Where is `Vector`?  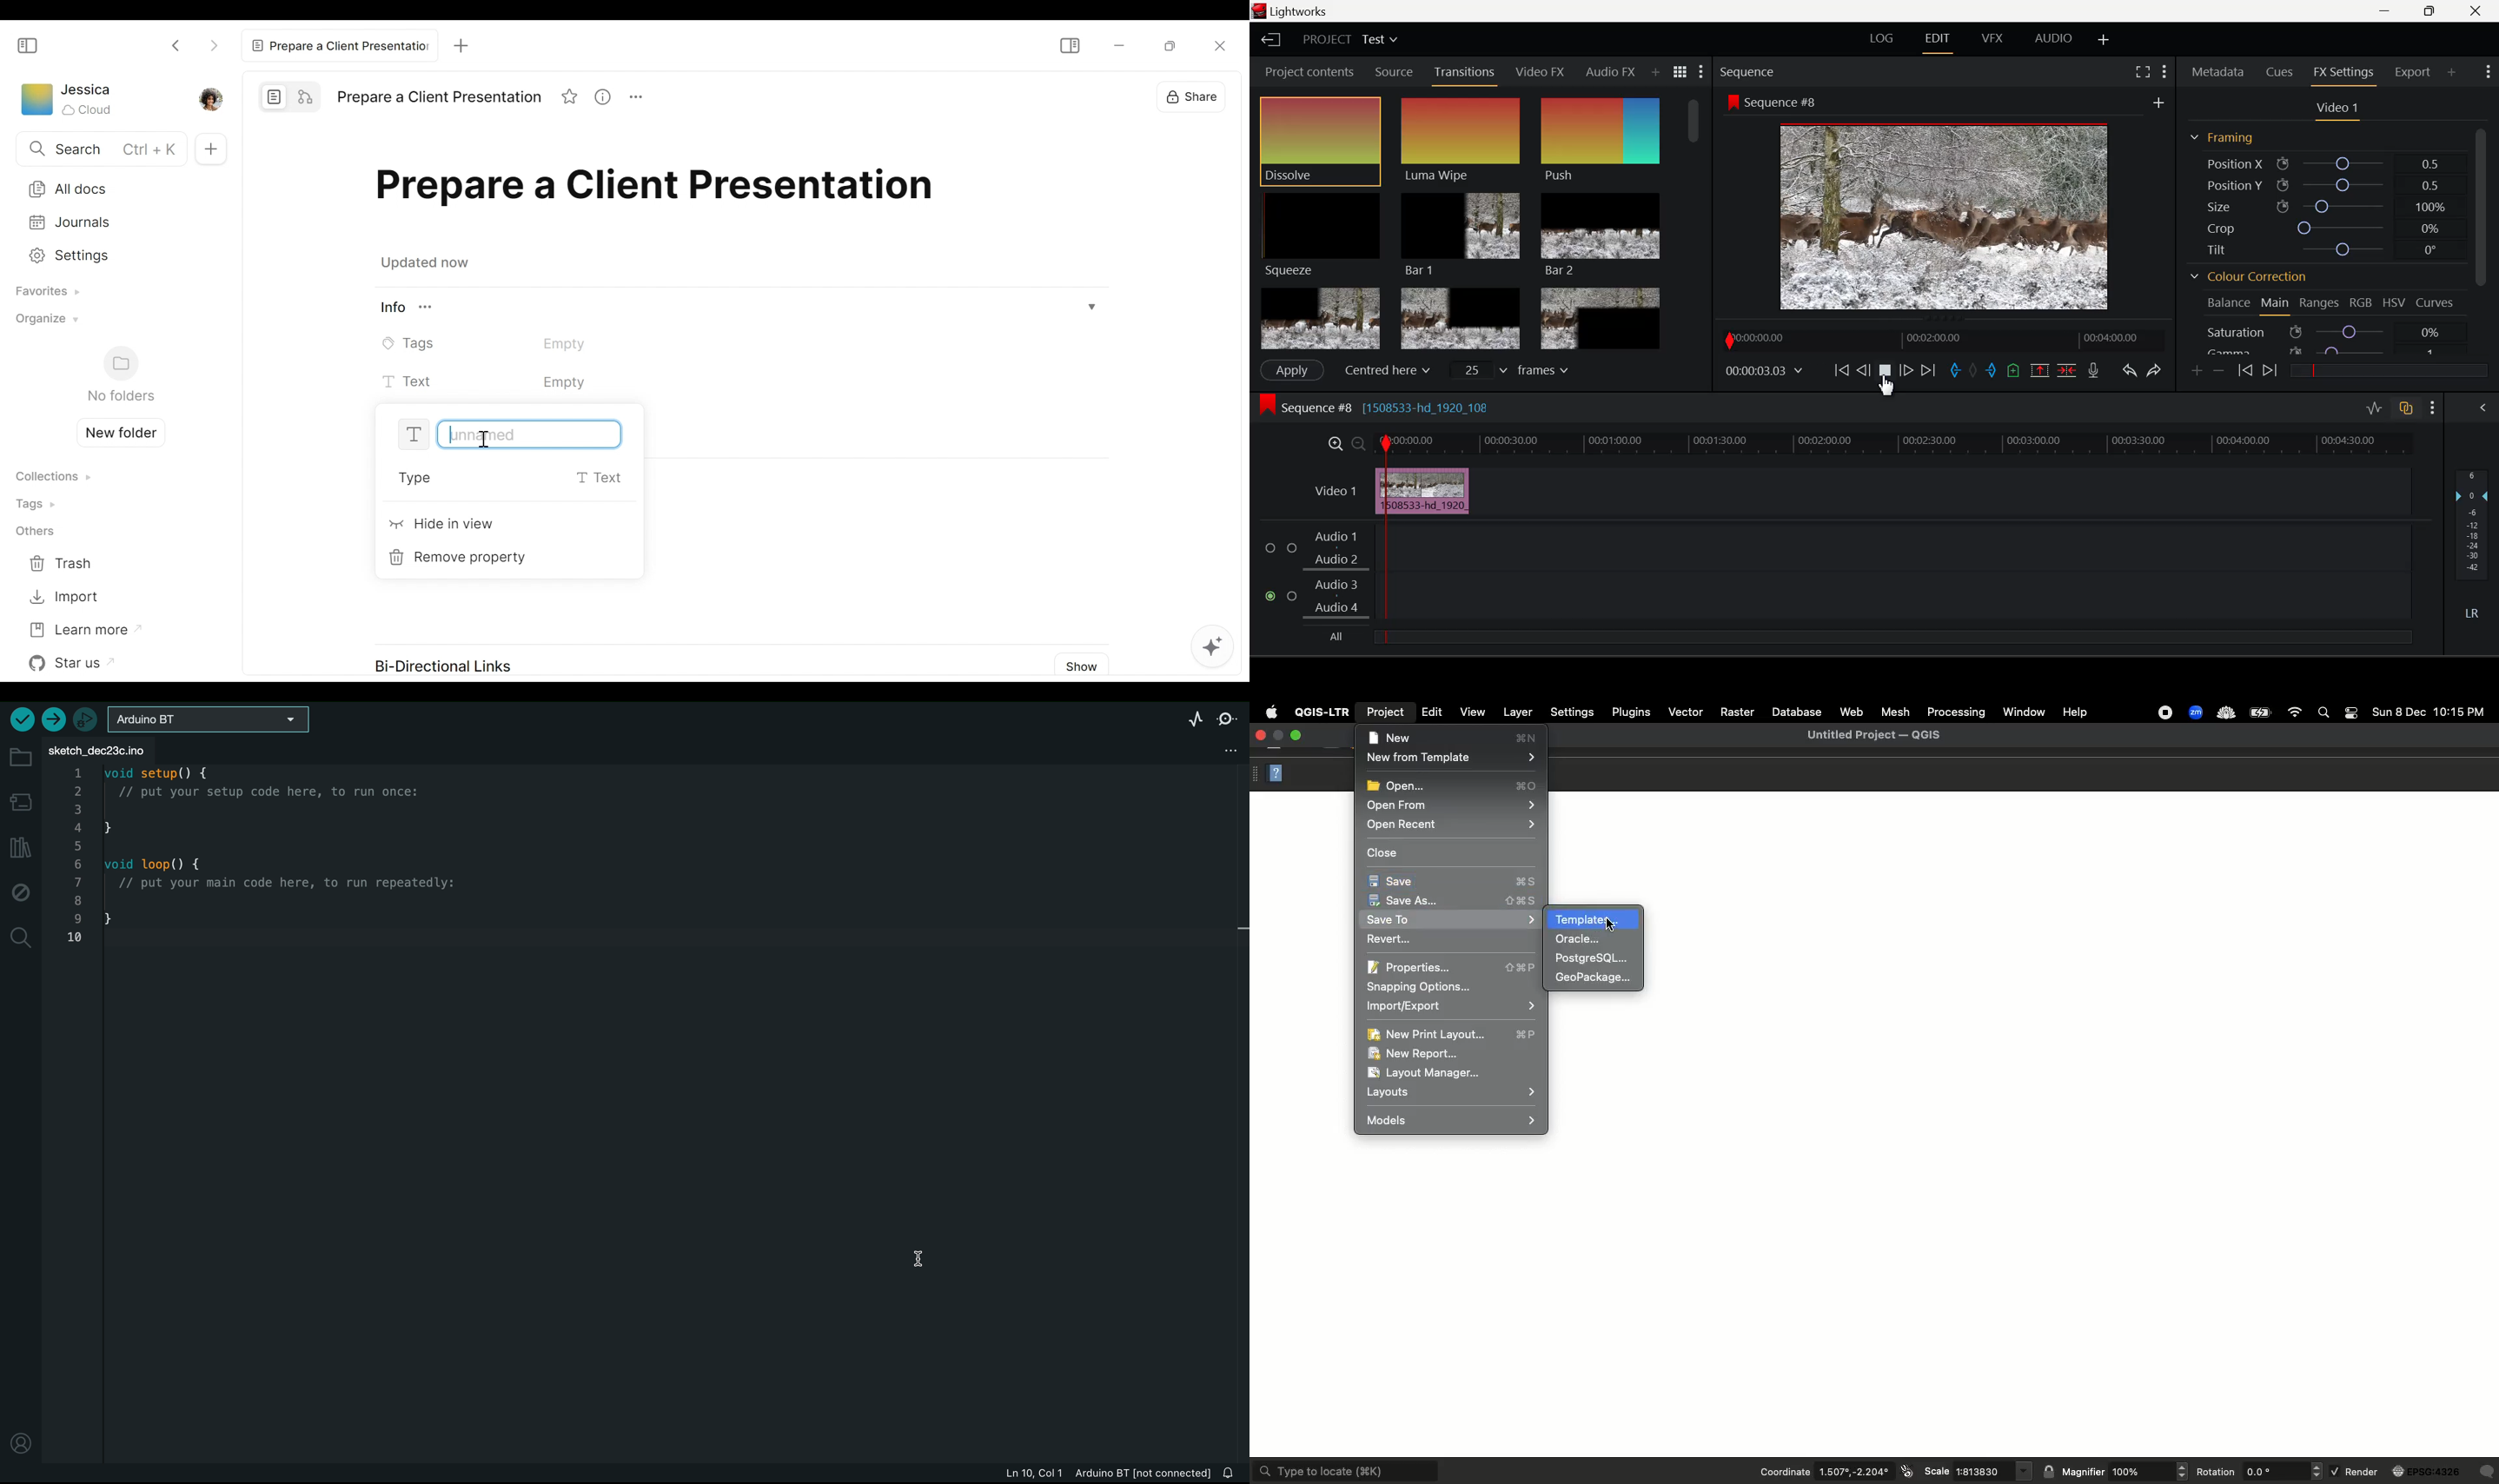
Vector is located at coordinates (1684, 713).